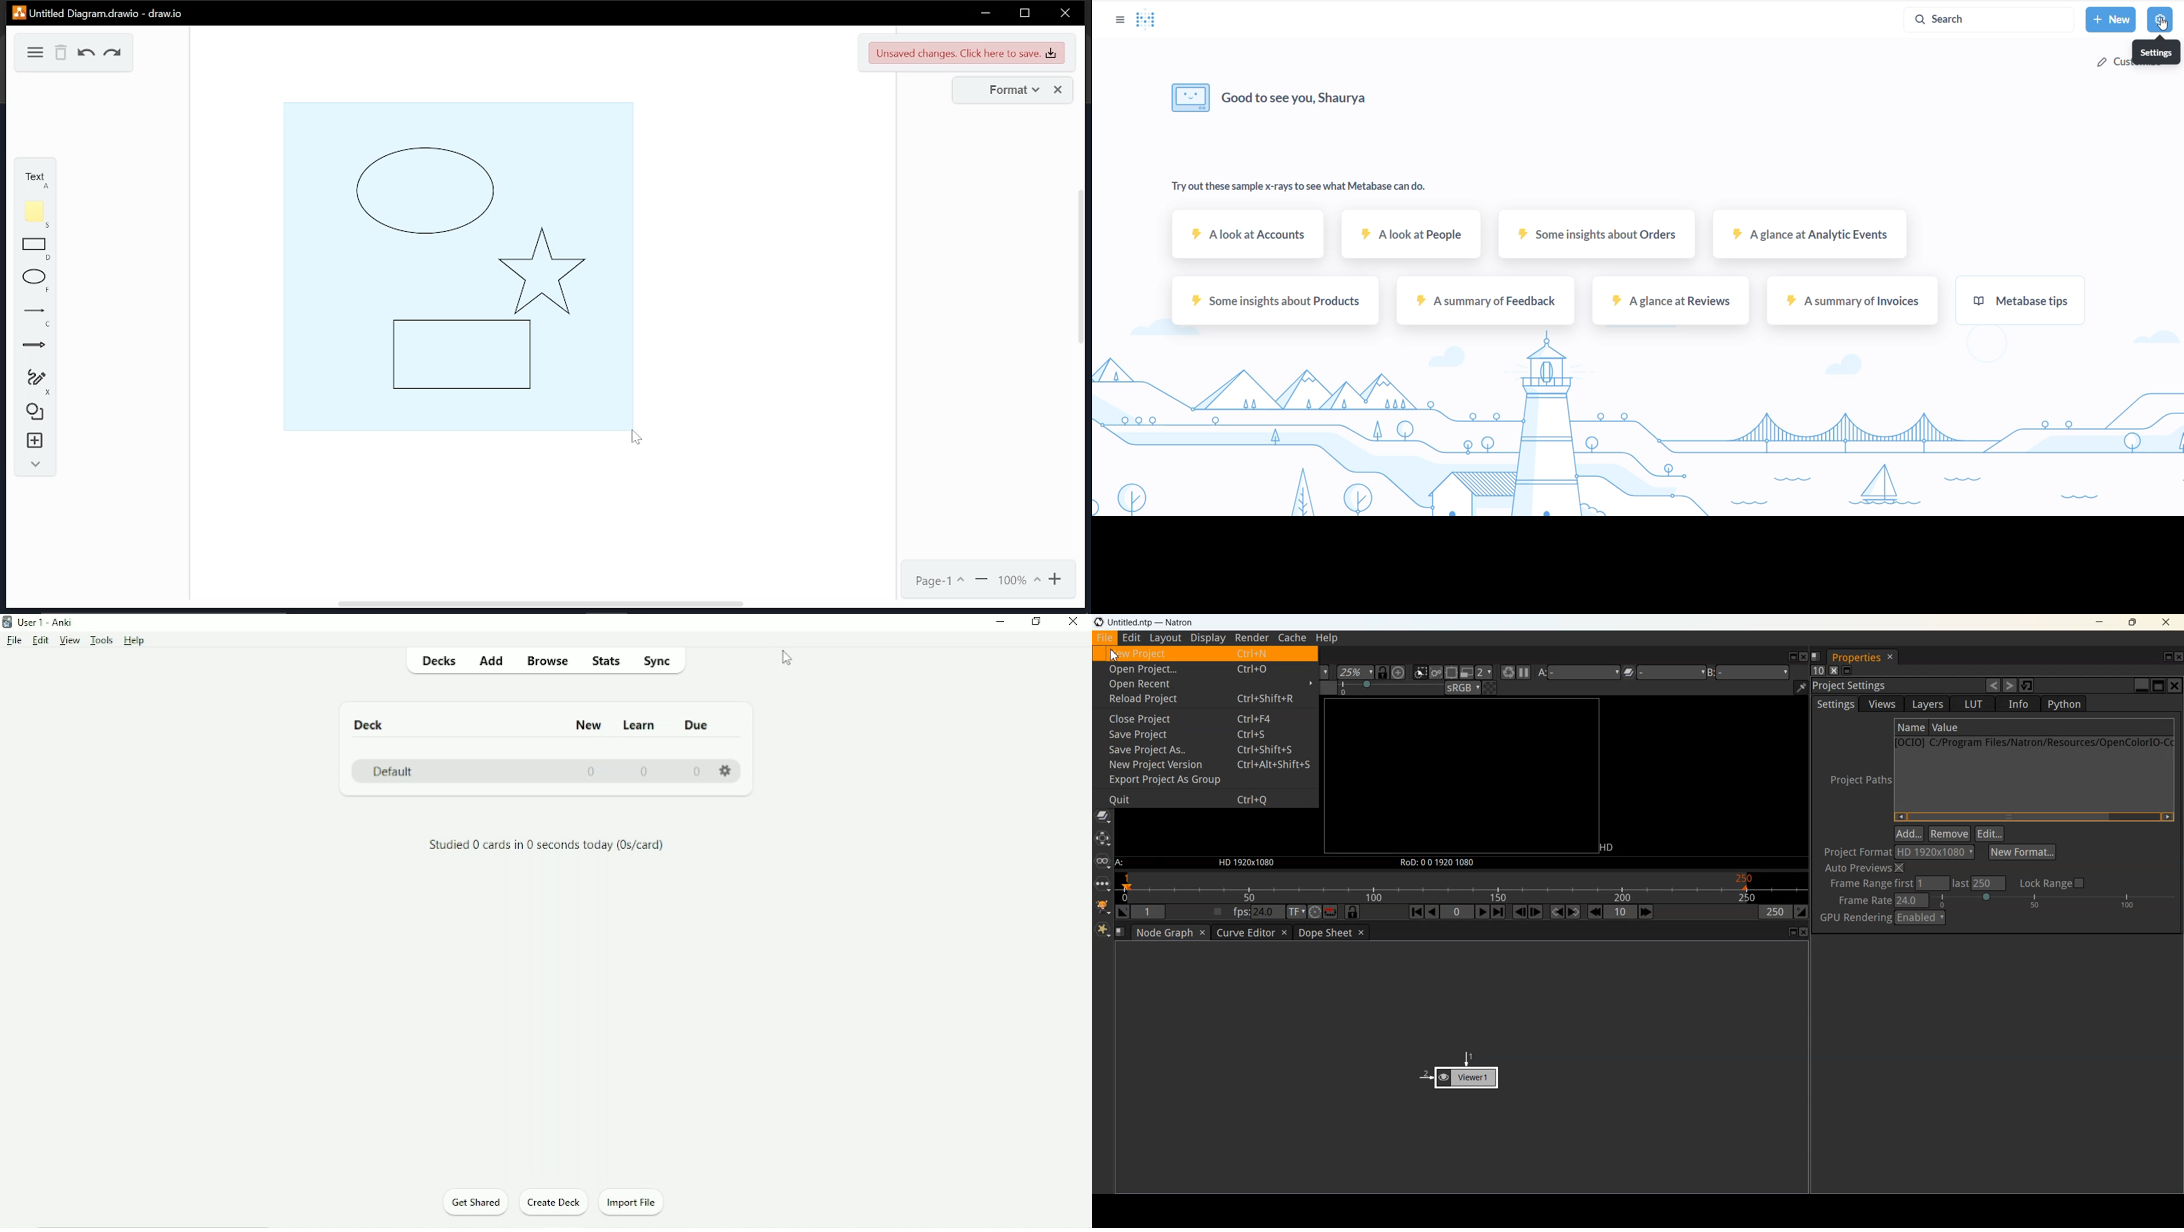 The width and height of the screenshot is (2184, 1232). I want to click on Add, so click(491, 659).